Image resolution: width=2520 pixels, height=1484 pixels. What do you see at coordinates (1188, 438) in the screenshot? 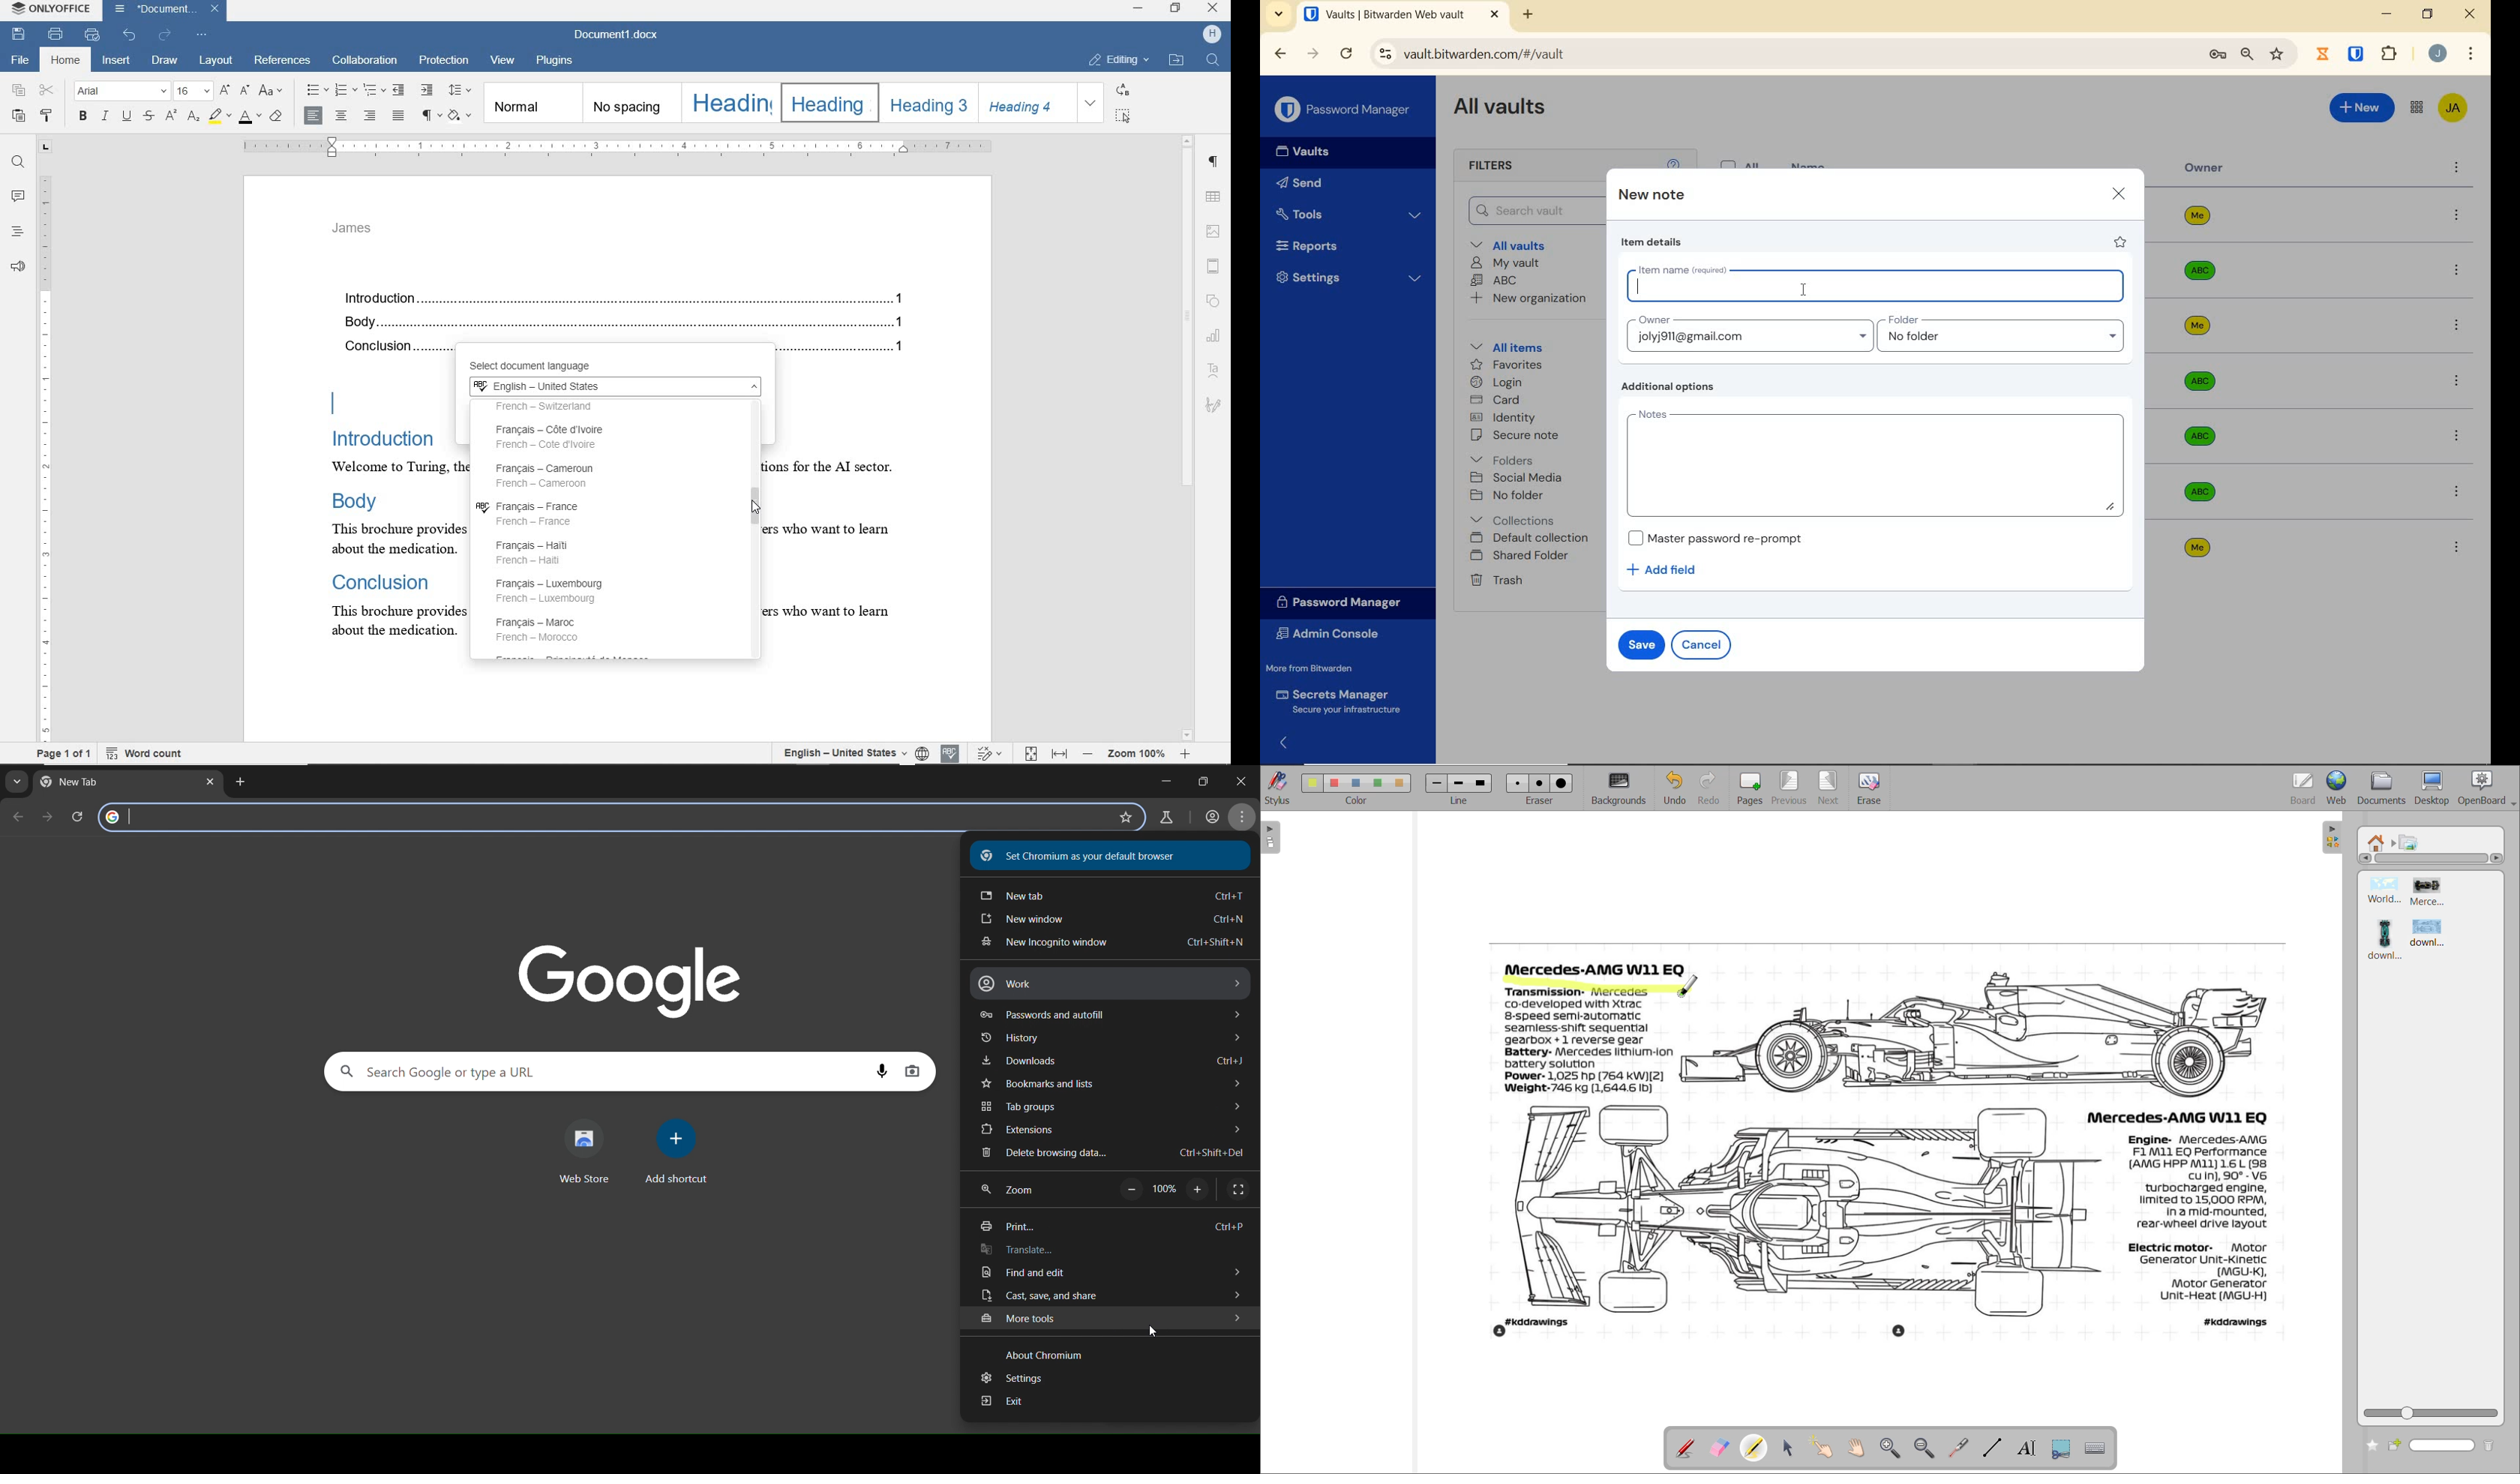
I see `scrollbar` at bounding box center [1188, 438].